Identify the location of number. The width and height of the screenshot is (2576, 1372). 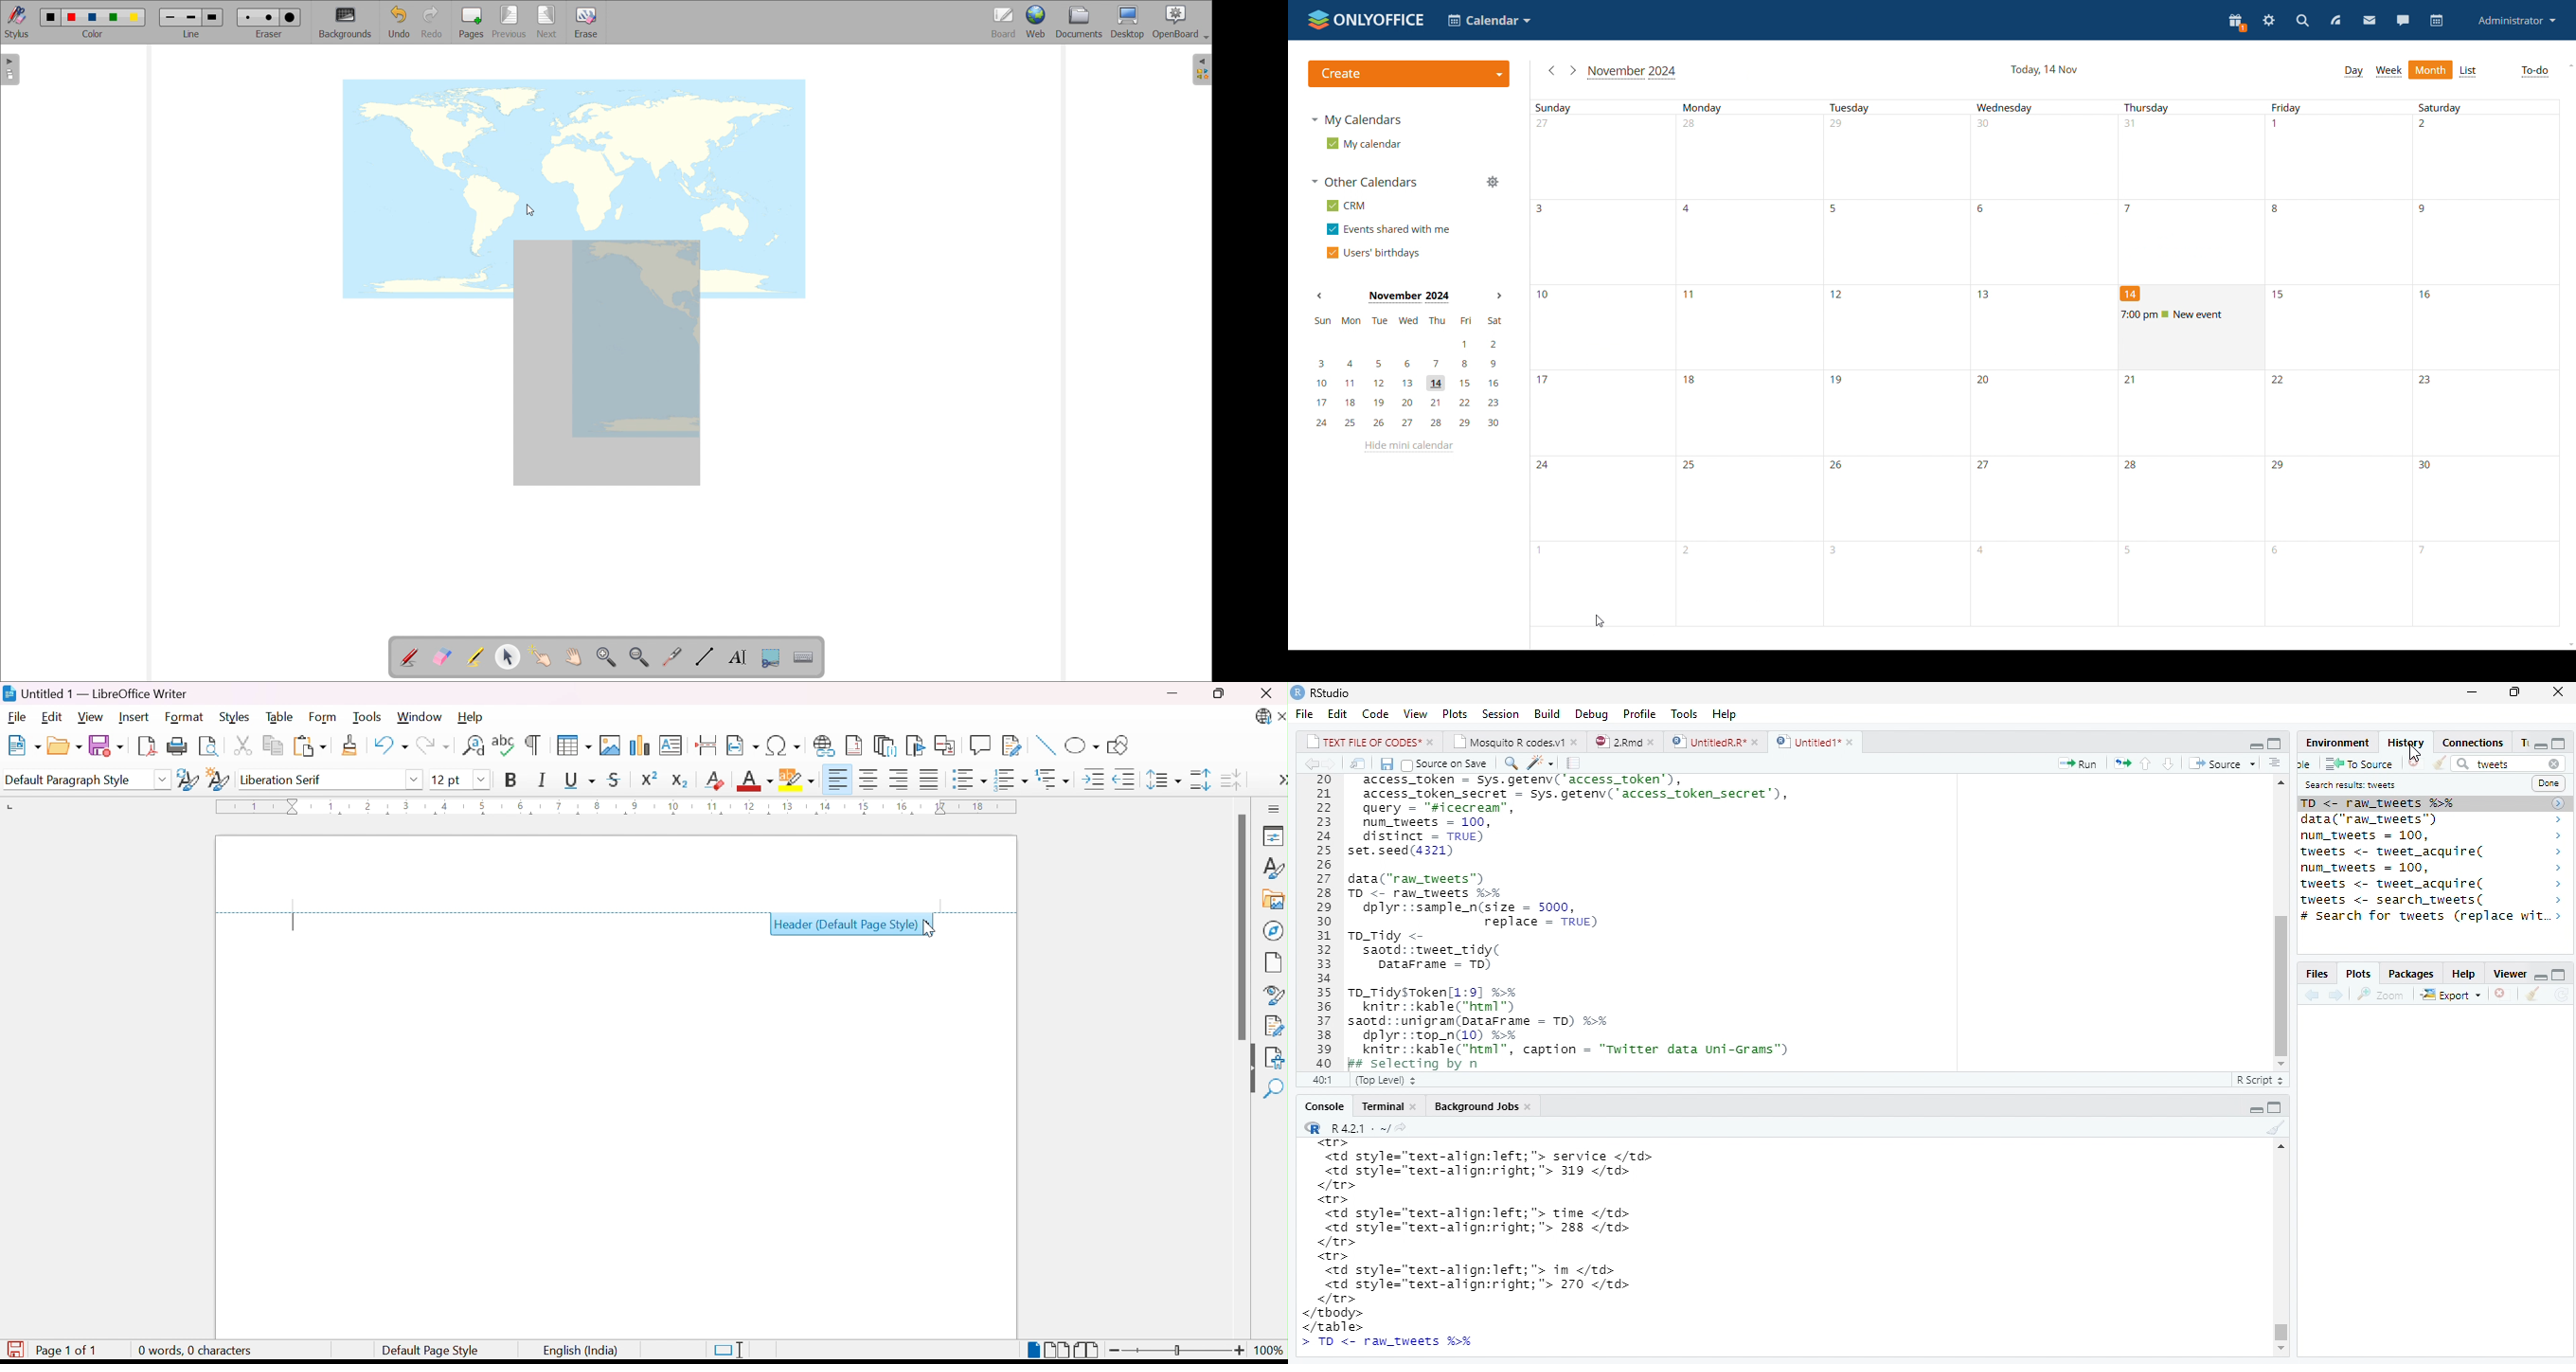
(2133, 293).